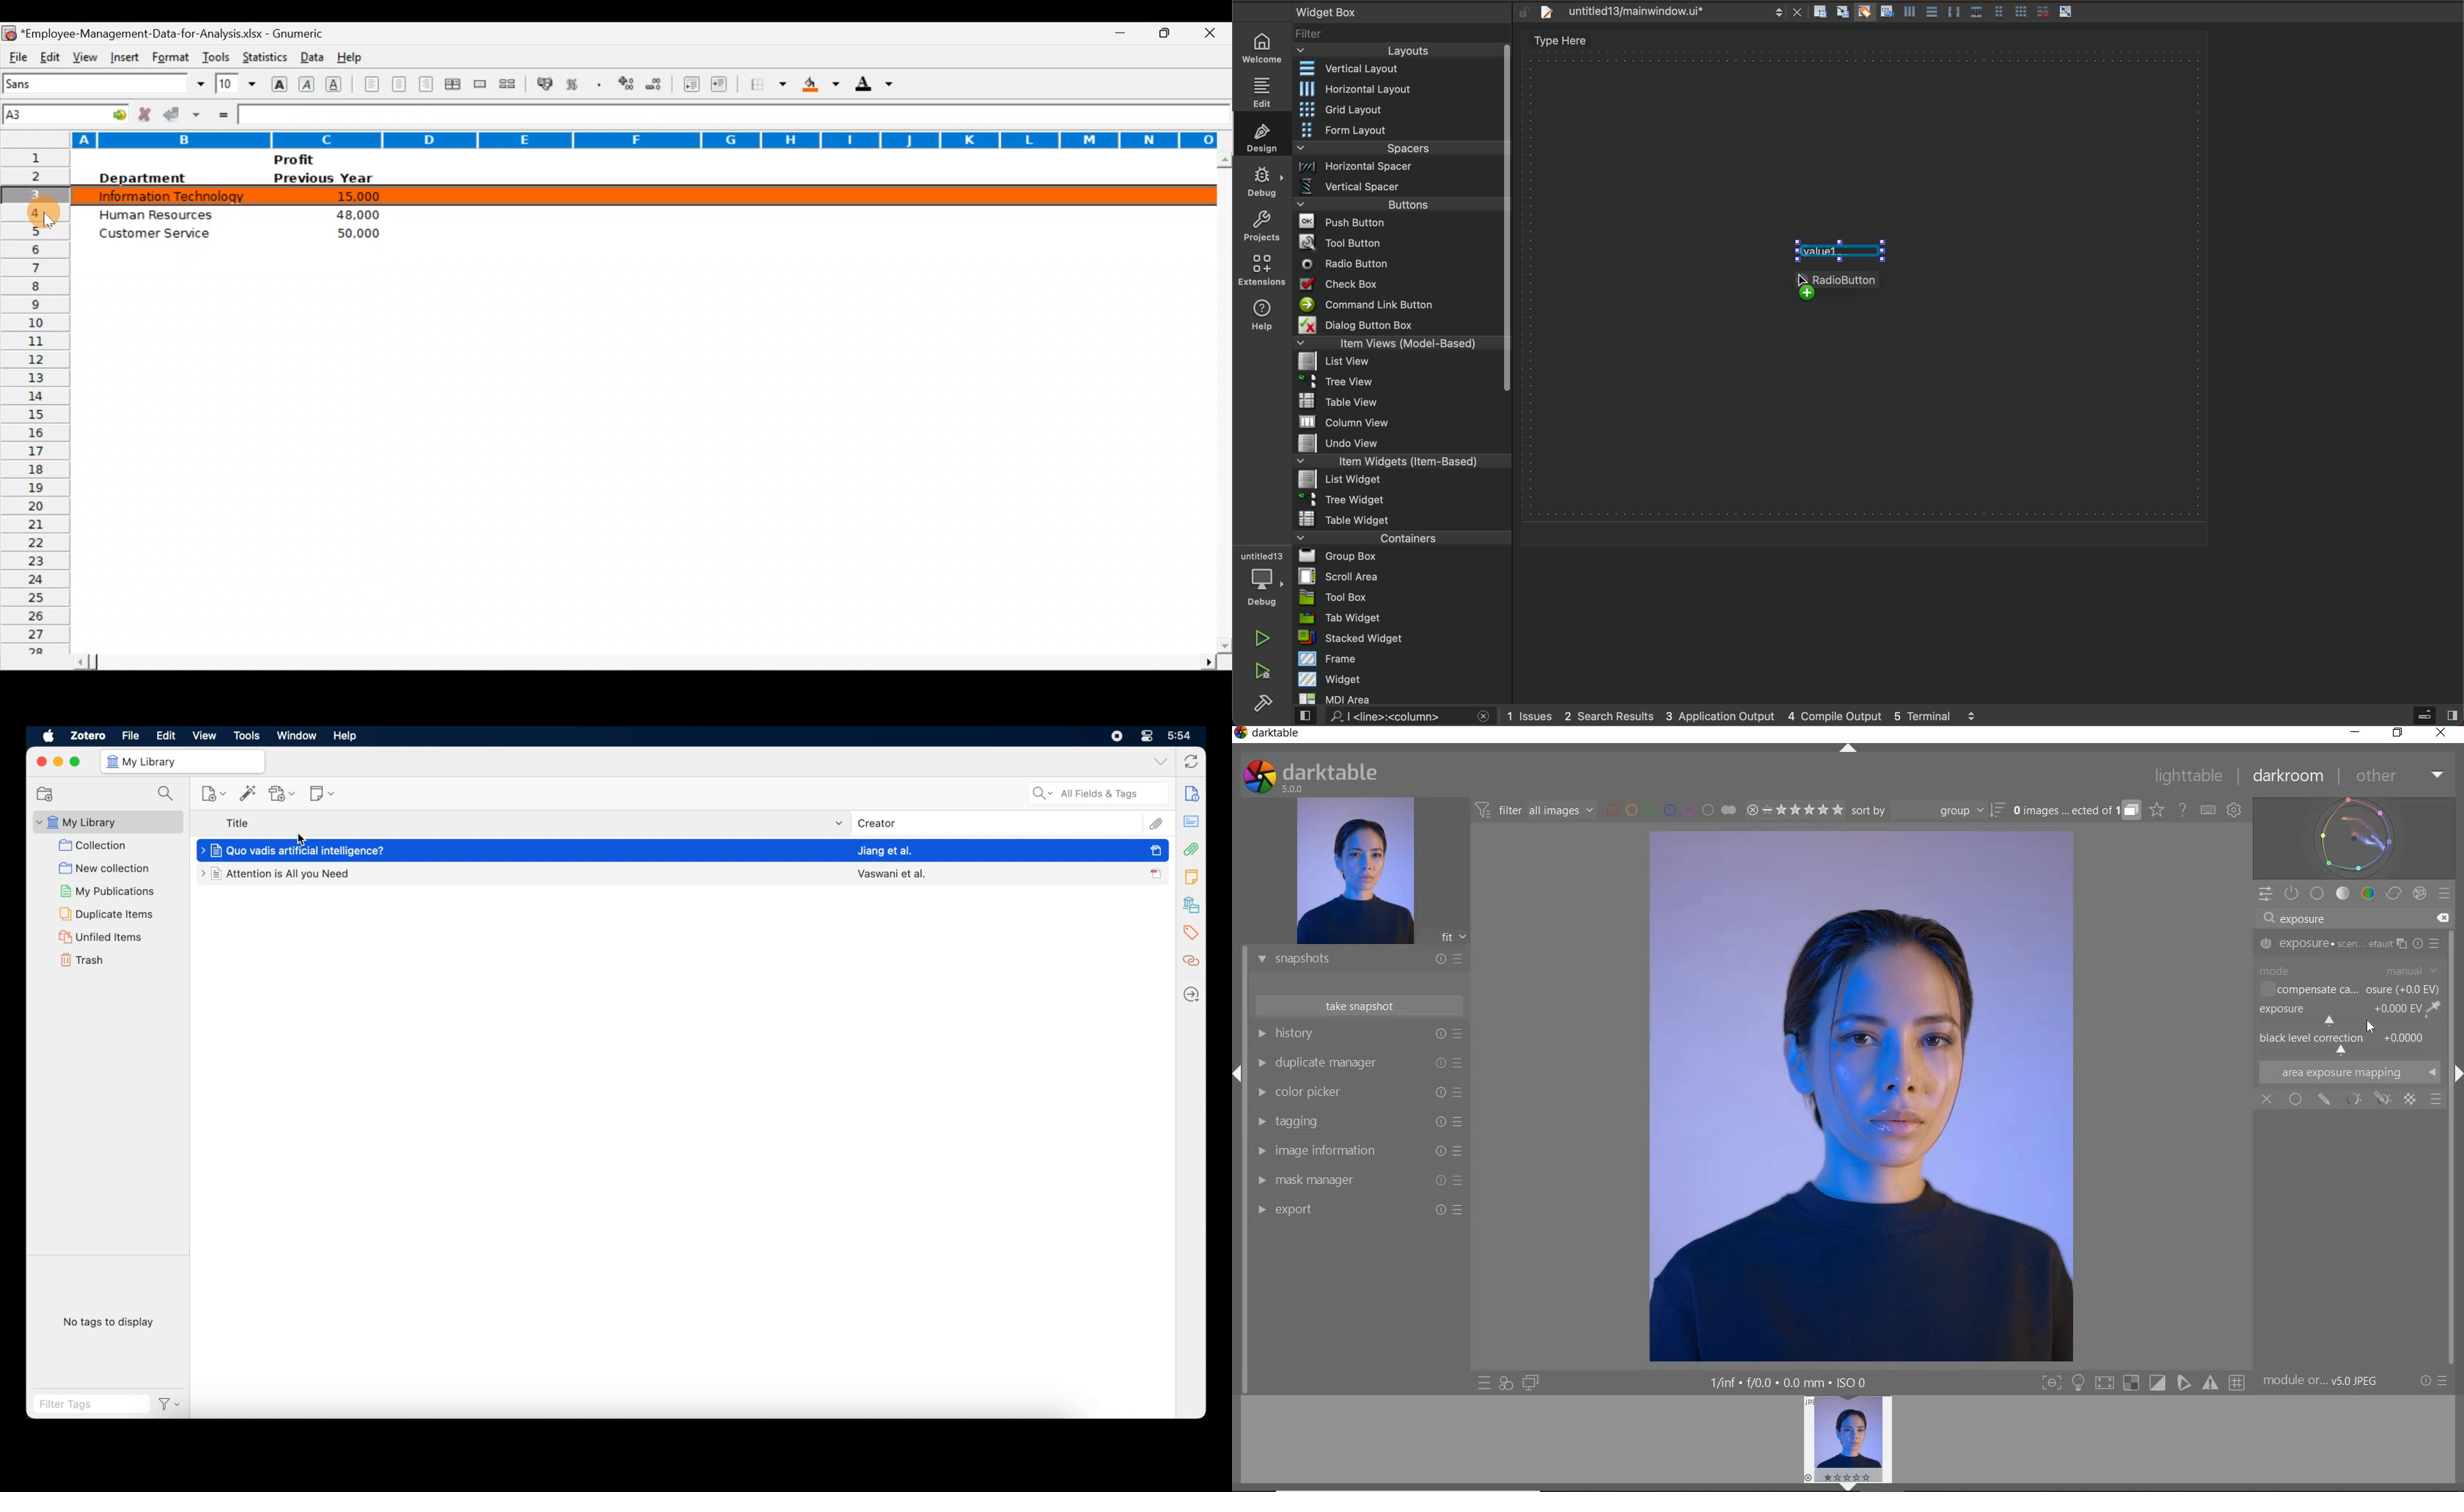  I want to click on title, so click(239, 823).